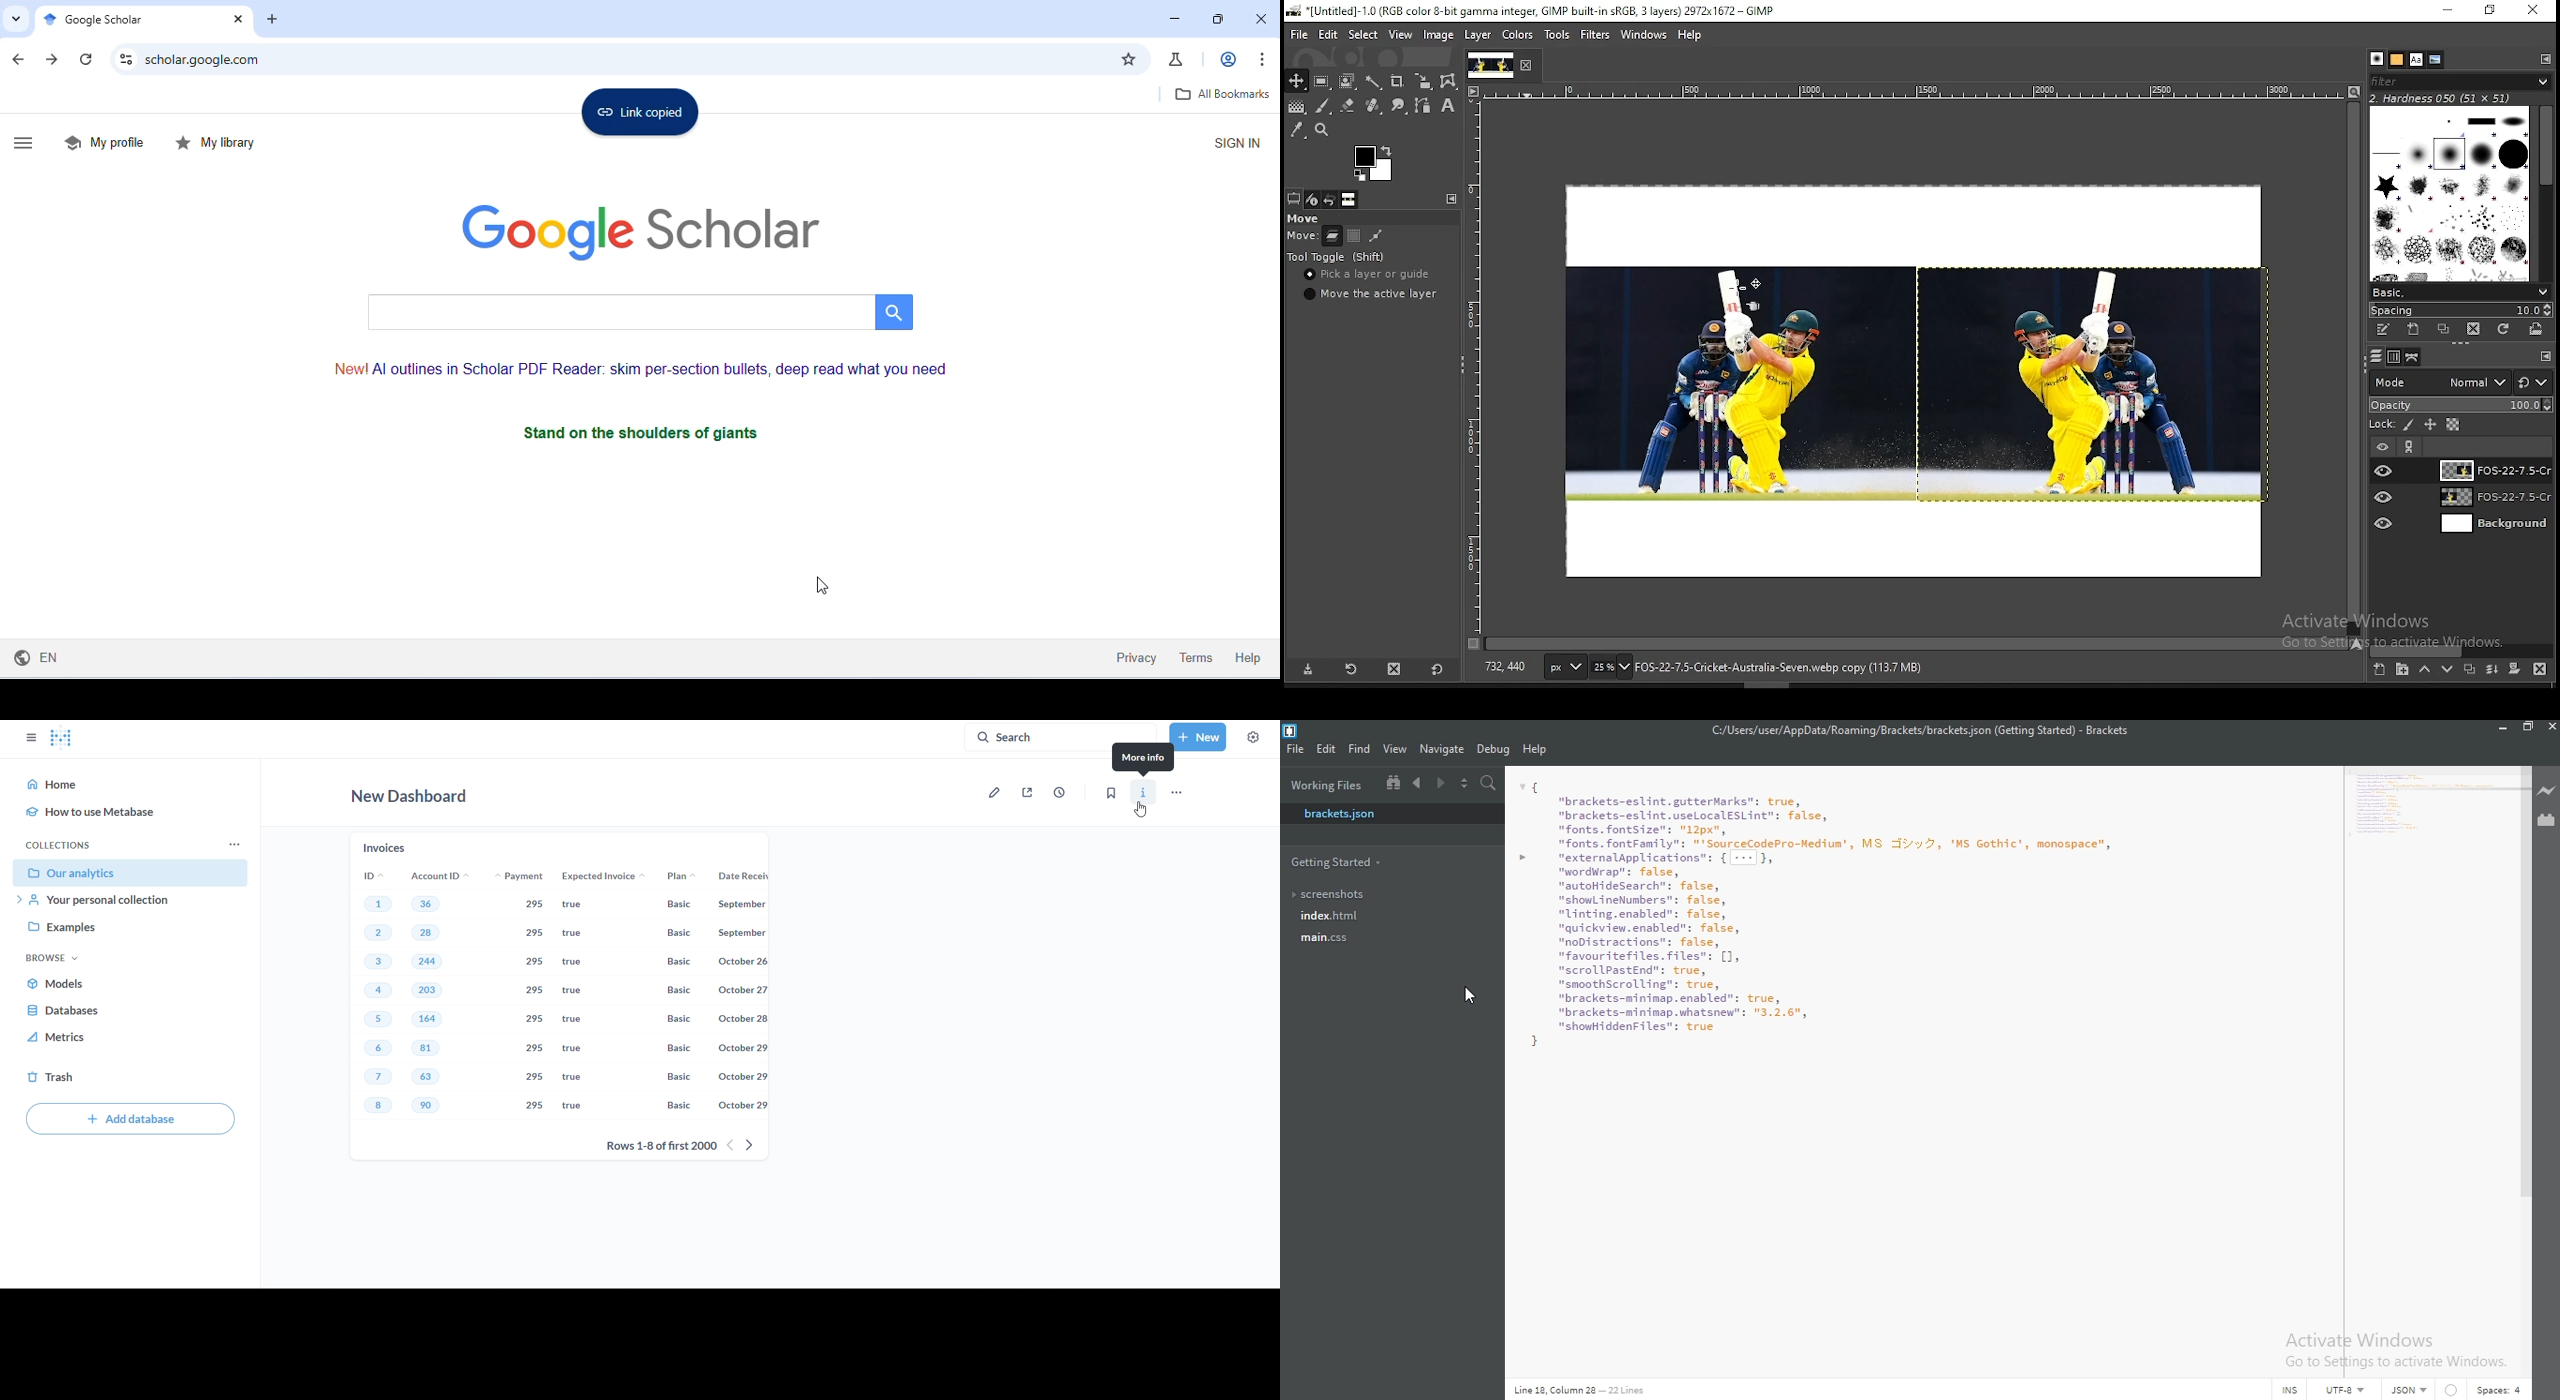 This screenshot has width=2576, height=1400. Describe the element at coordinates (1058, 793) in the screenshot. I see `auto-refresh` at that location.